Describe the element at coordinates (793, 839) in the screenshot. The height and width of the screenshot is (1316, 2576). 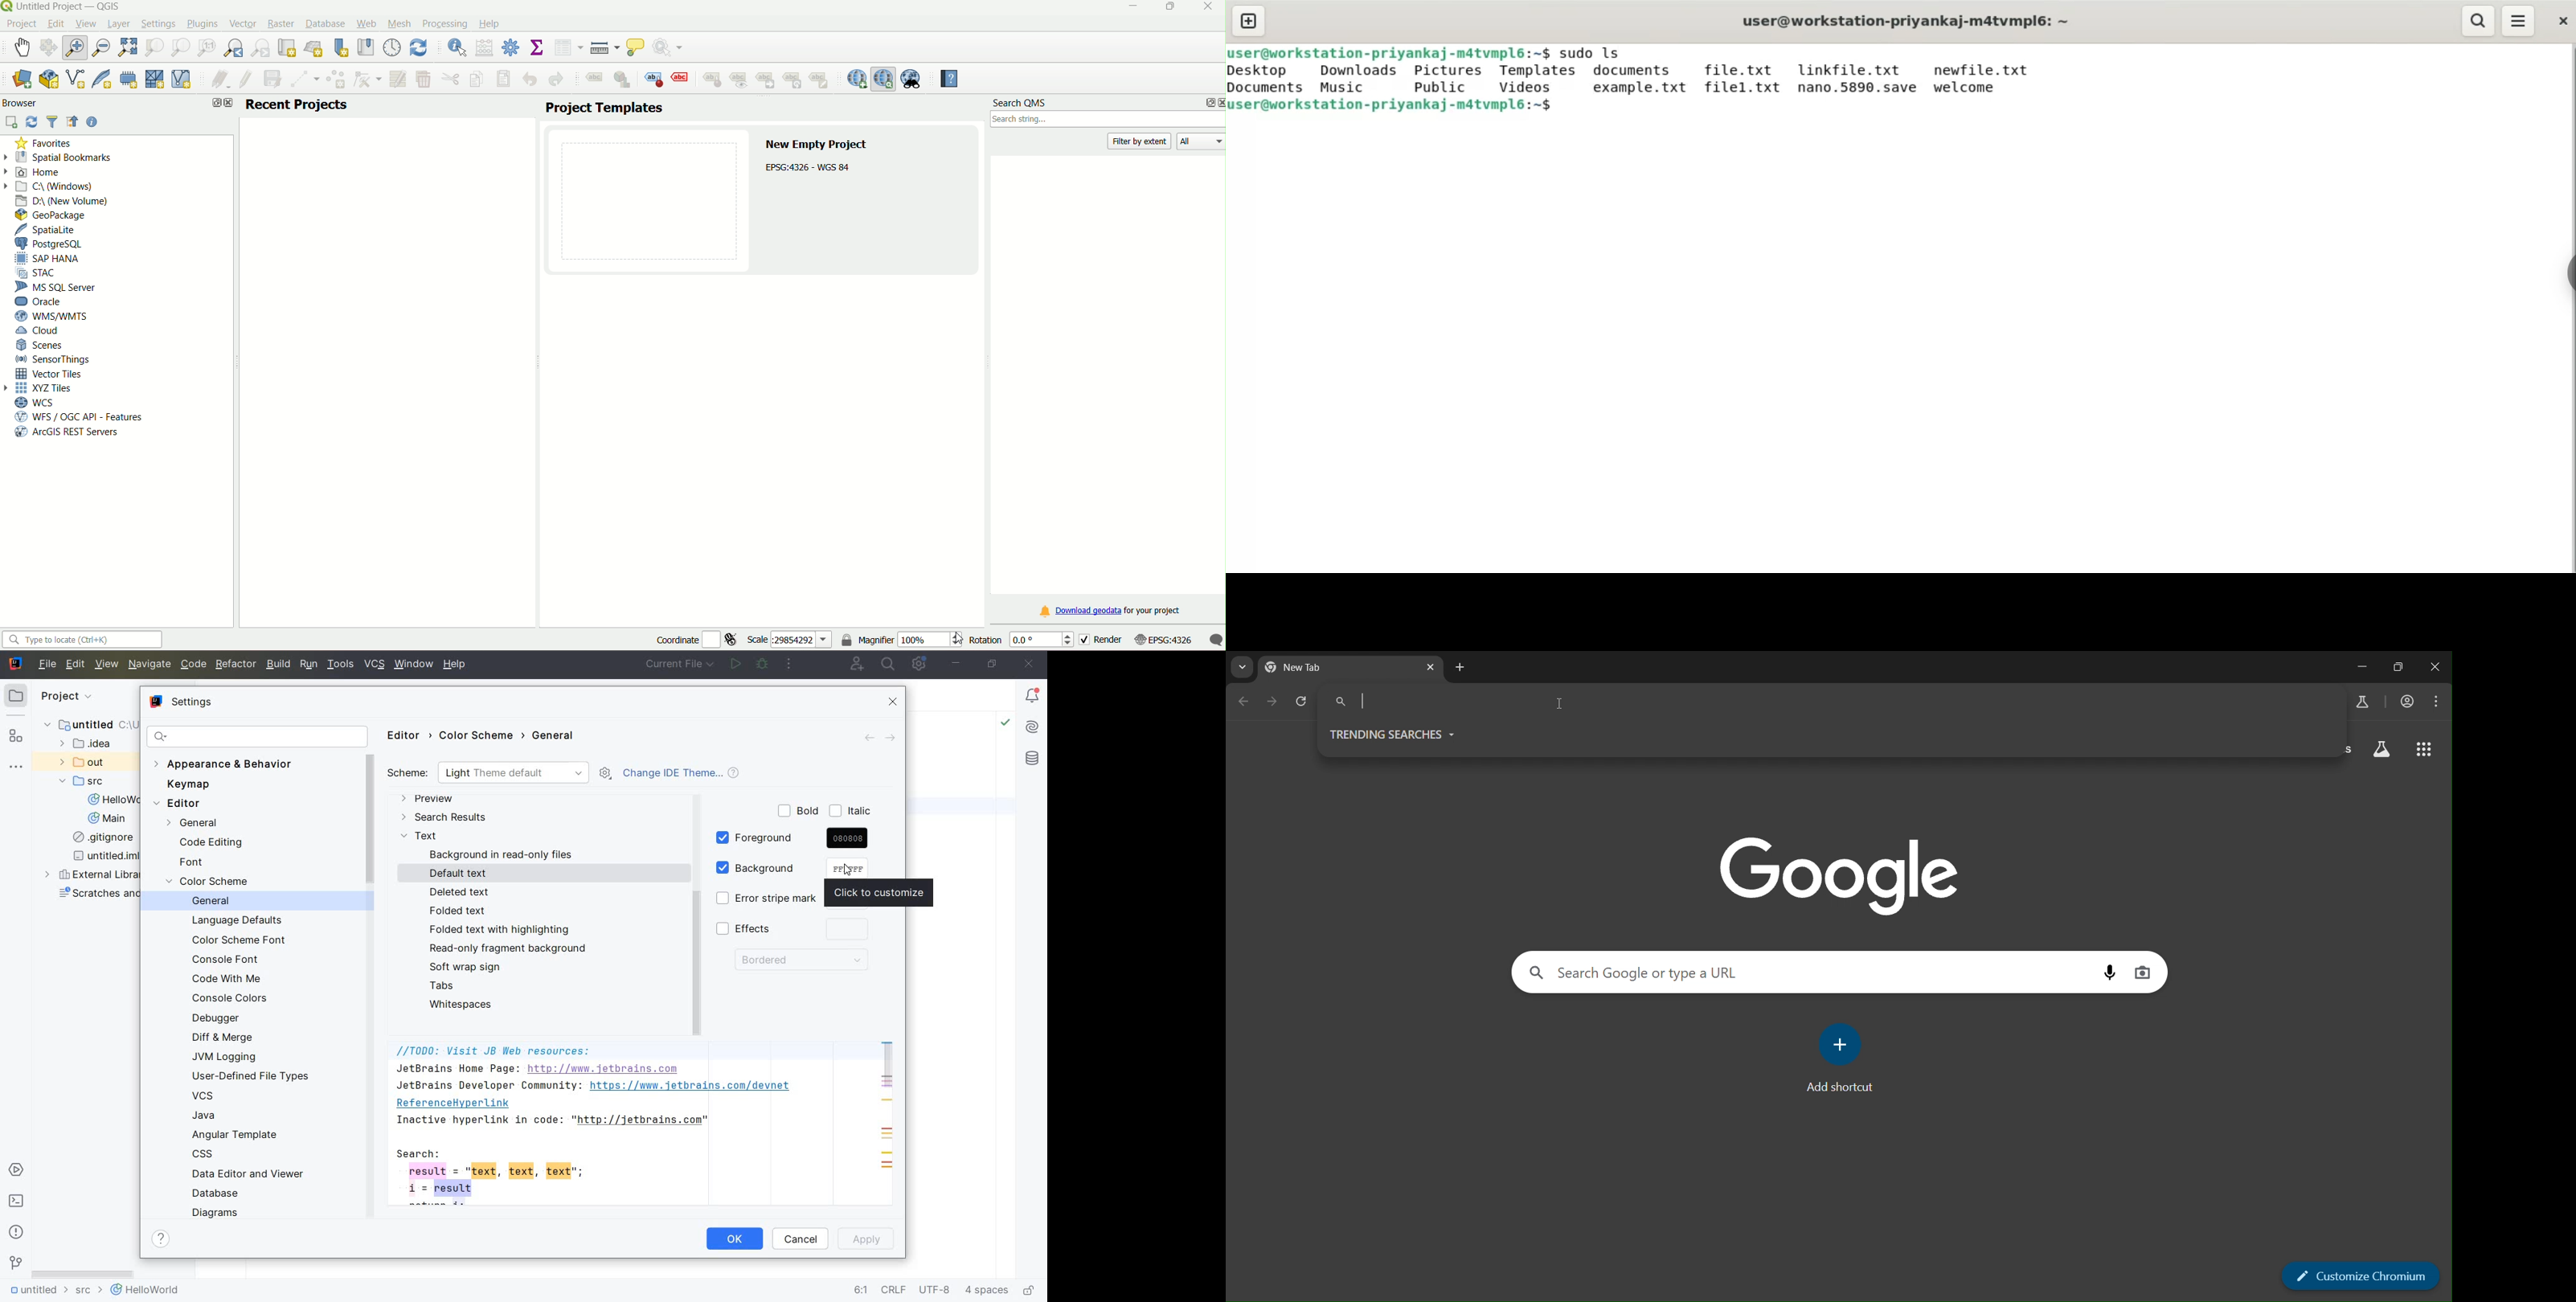
I see `FOREGROUND` at that location.